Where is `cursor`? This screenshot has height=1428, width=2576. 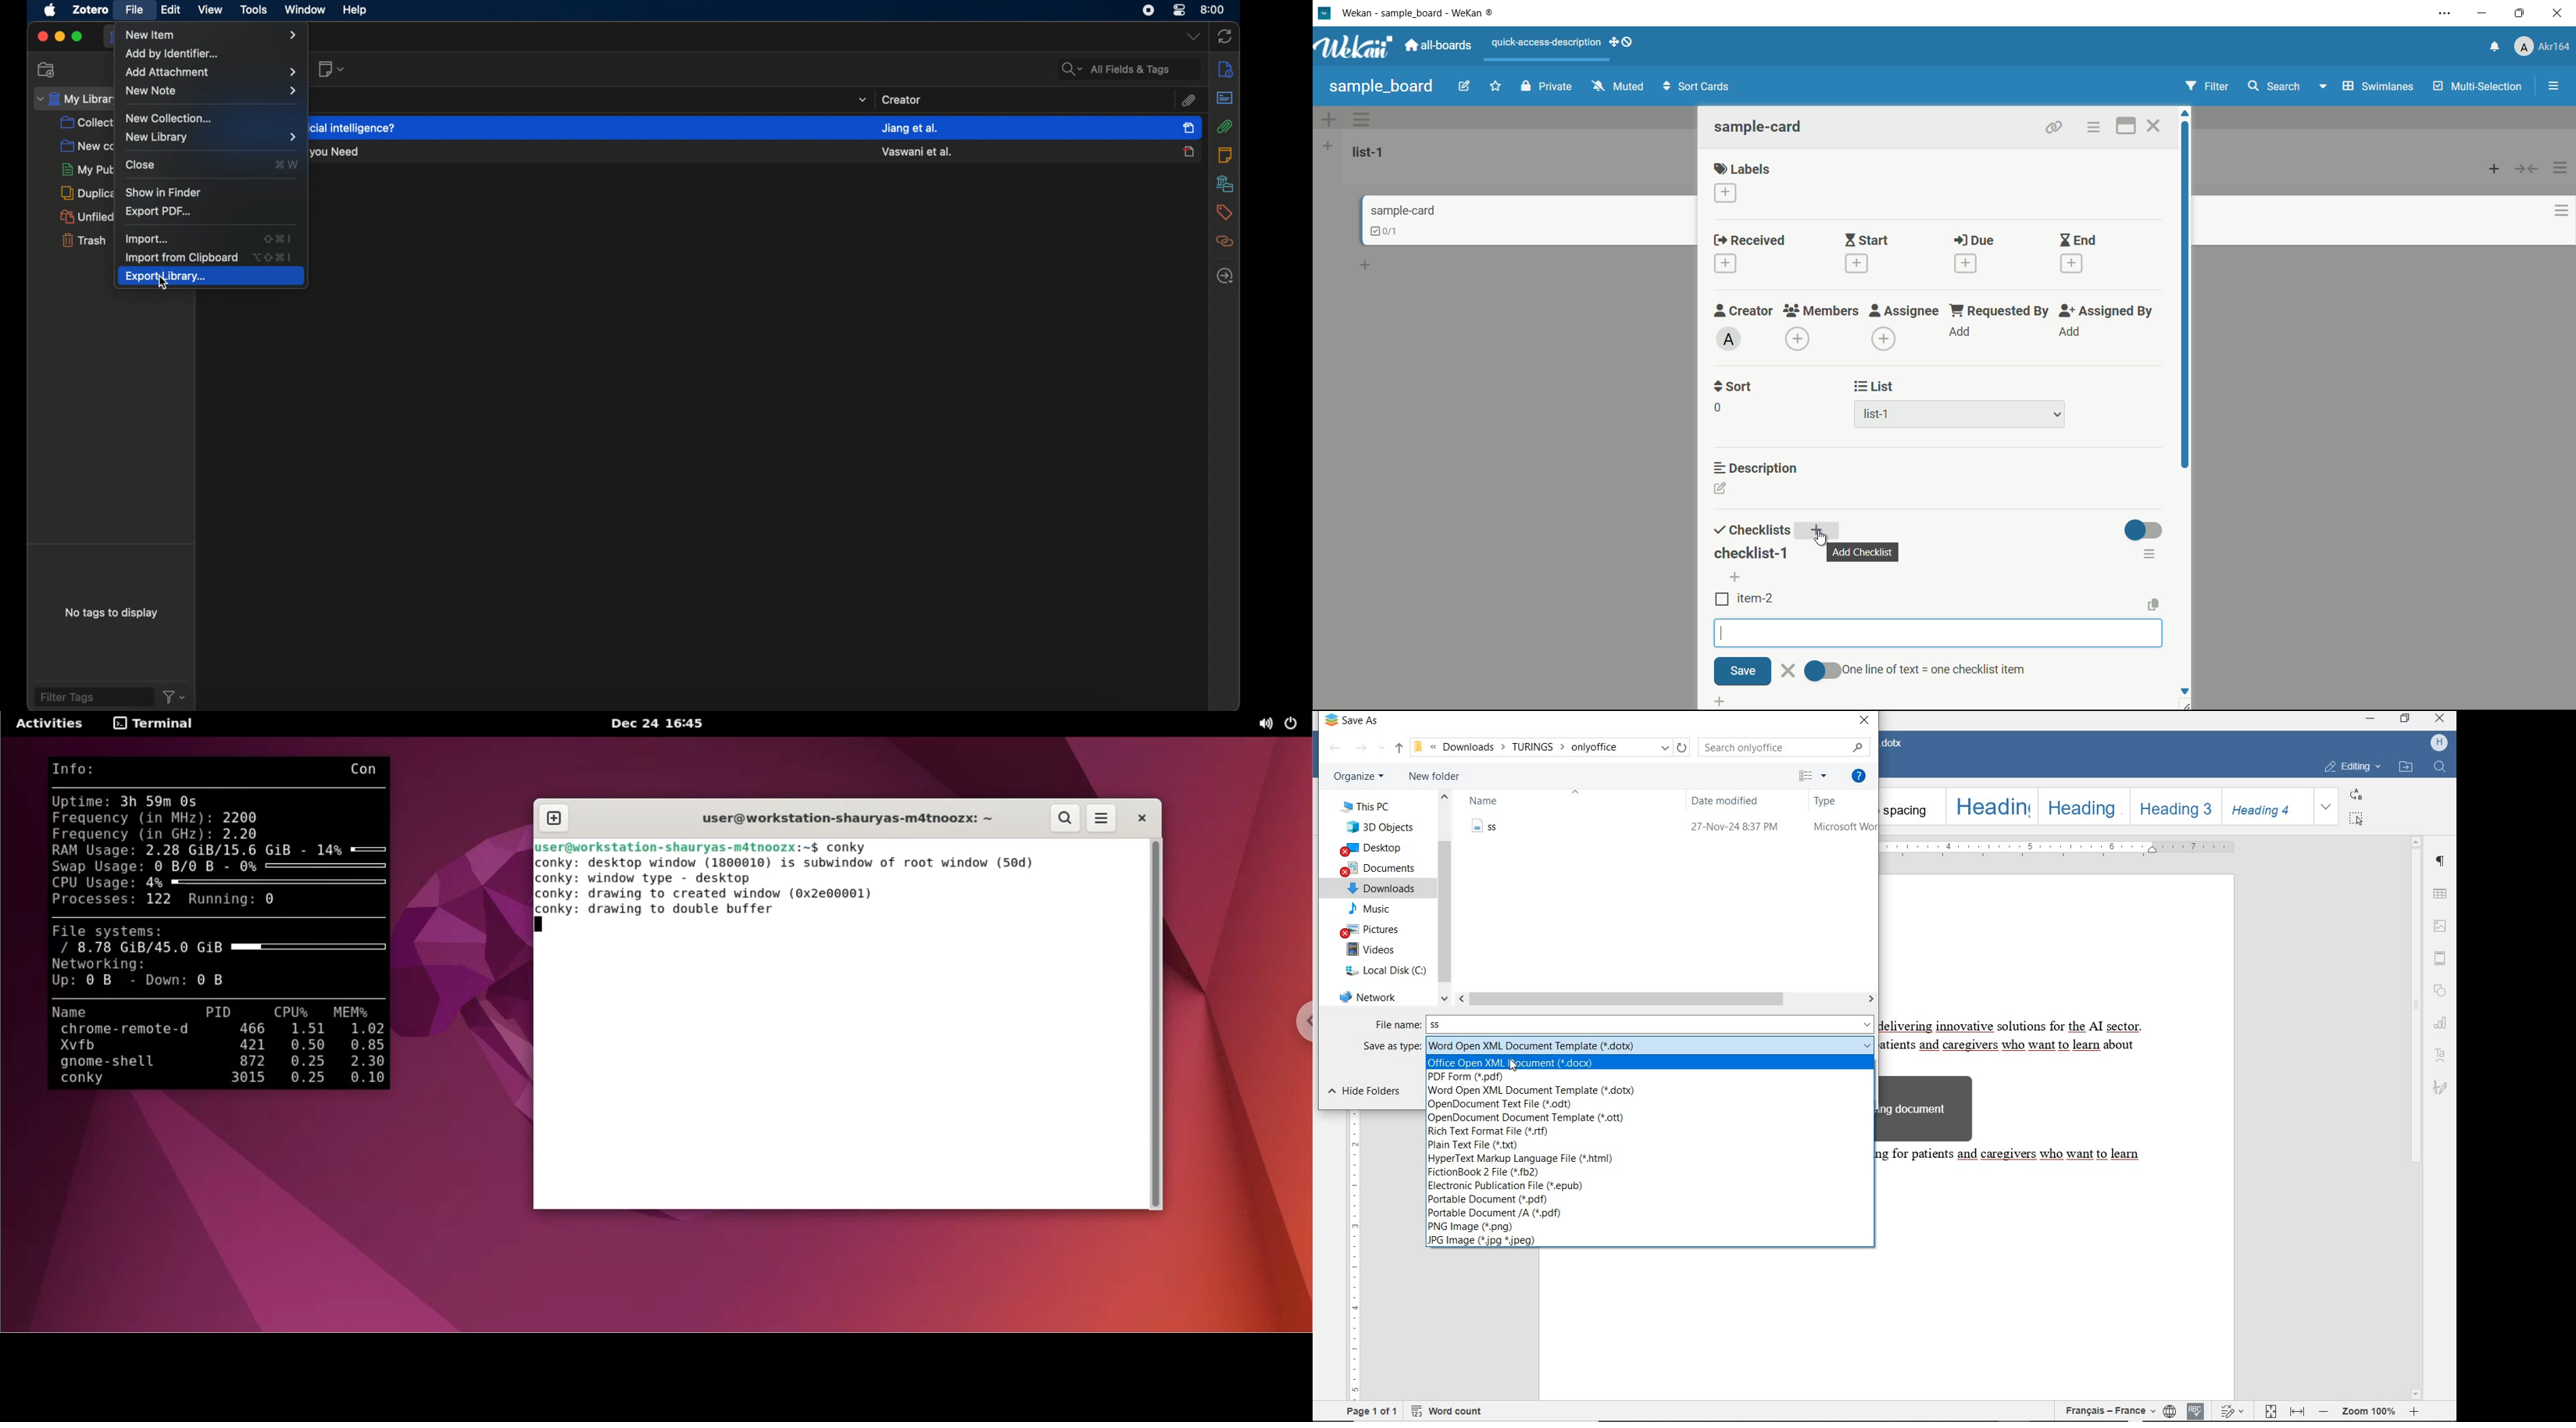
cursor is located at coordinates (167, 286).